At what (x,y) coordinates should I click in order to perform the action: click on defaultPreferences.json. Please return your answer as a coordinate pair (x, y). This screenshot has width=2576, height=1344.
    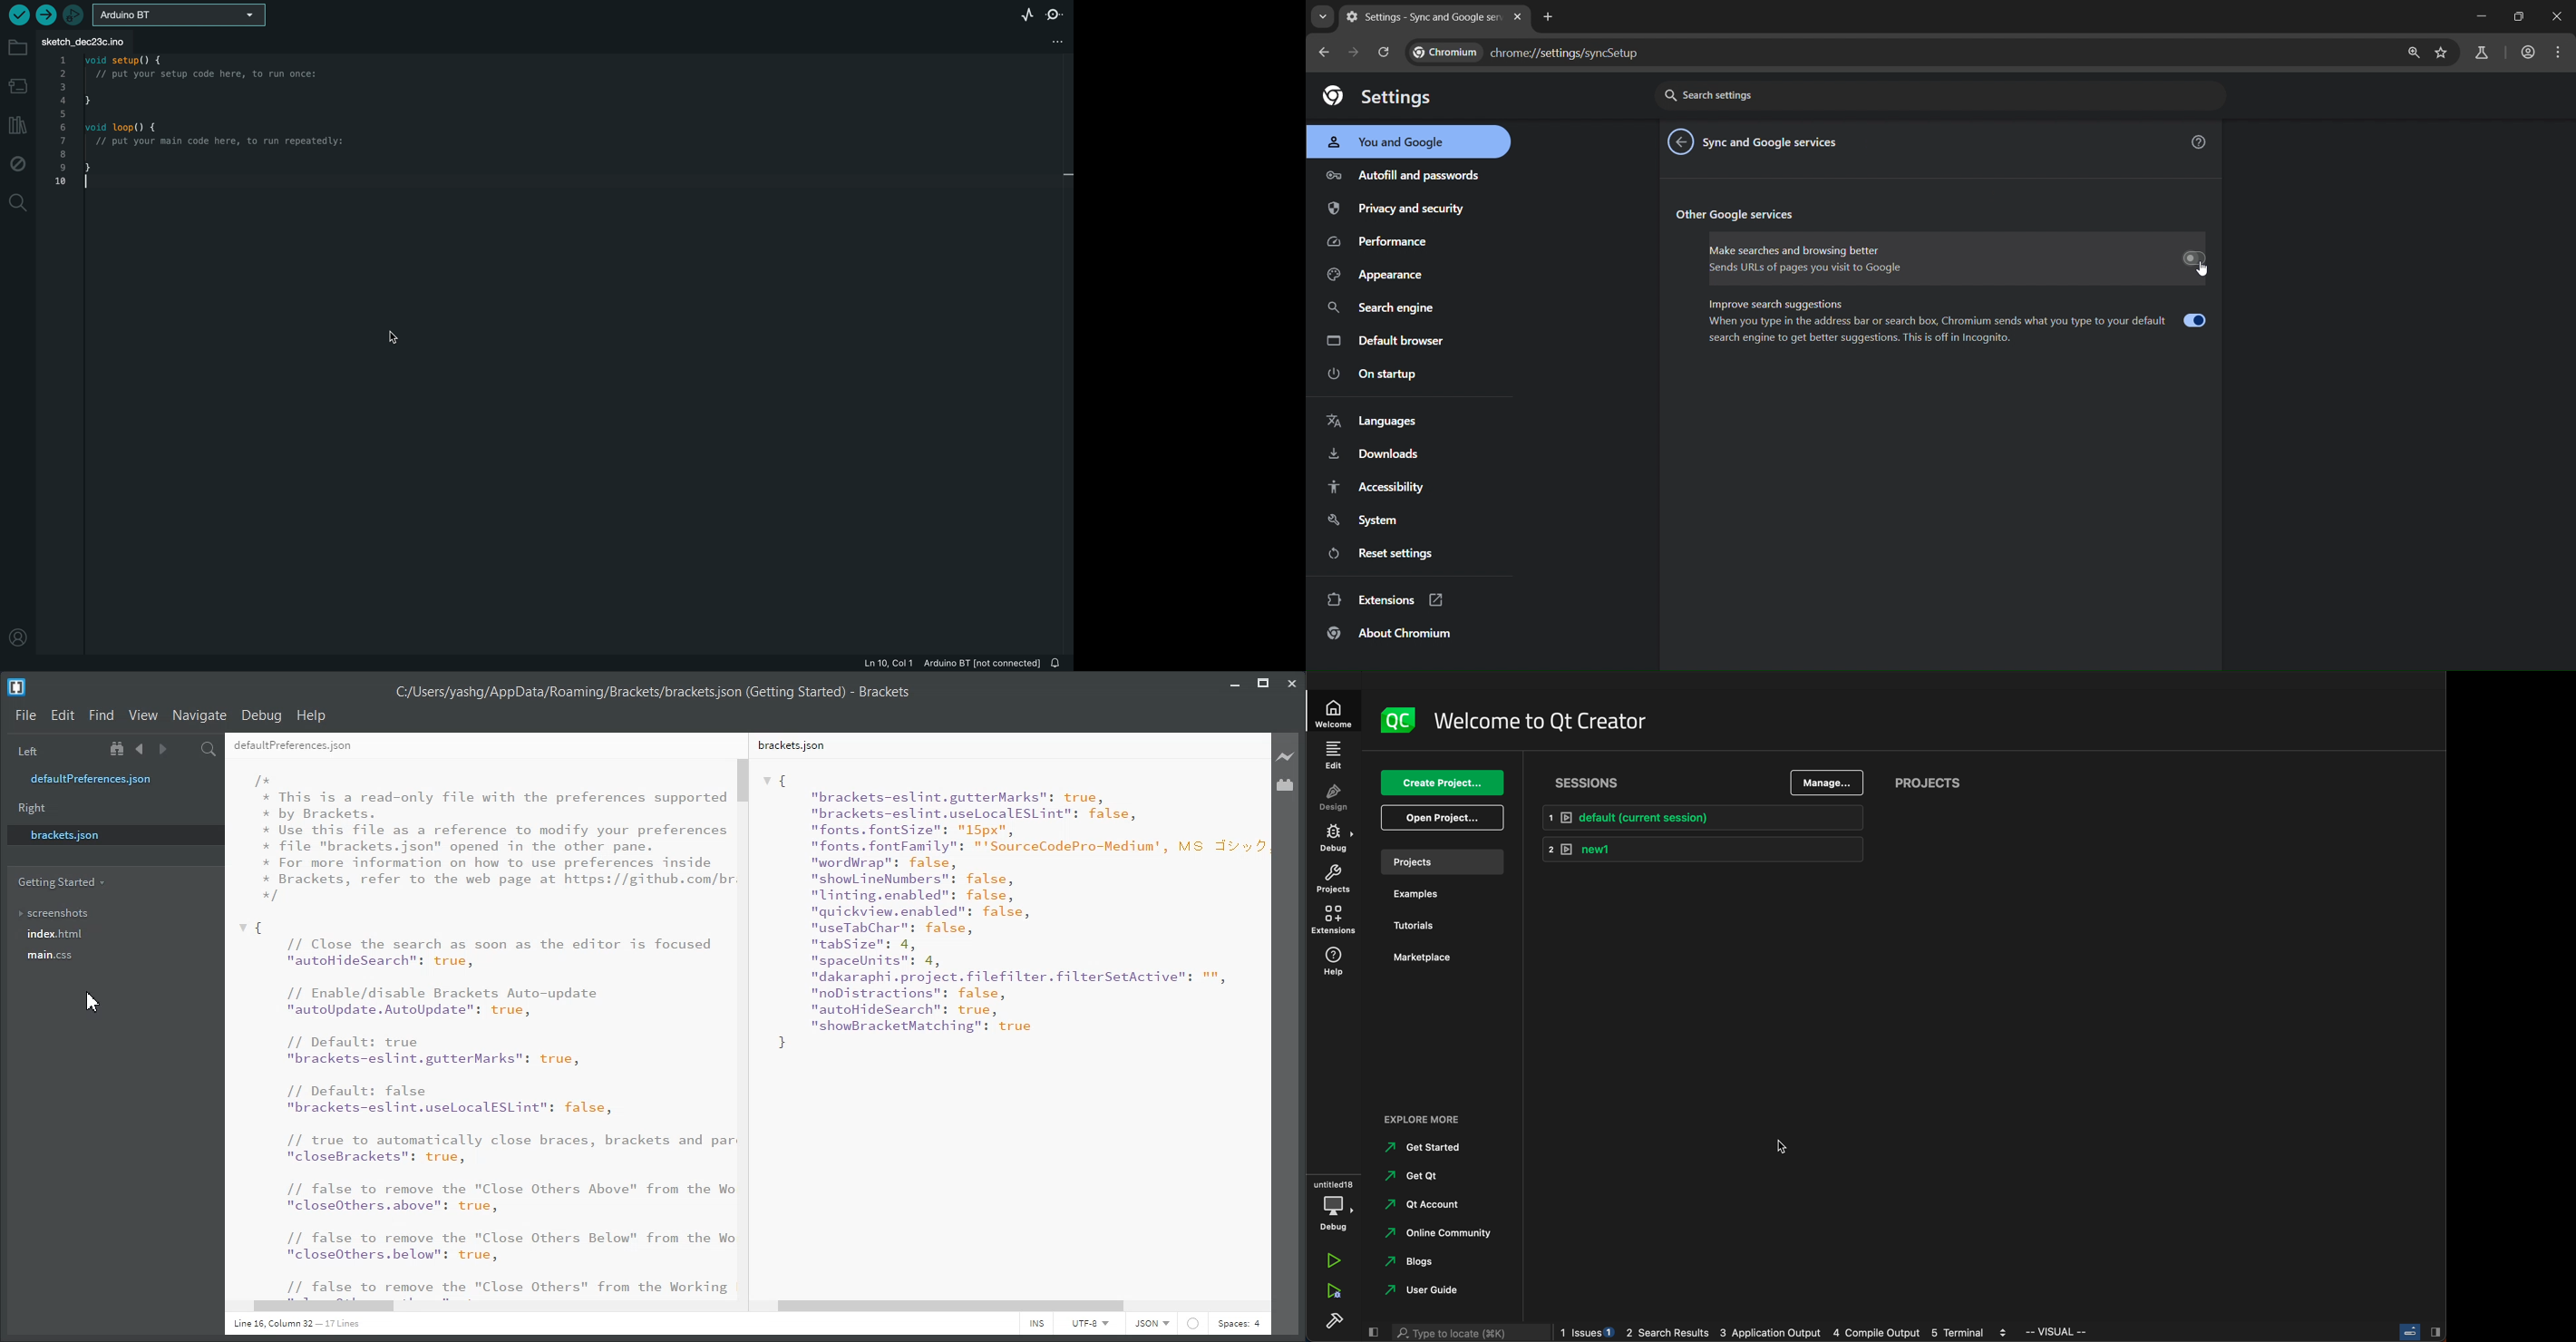
    Looking at the image, I should click on (297, 744).